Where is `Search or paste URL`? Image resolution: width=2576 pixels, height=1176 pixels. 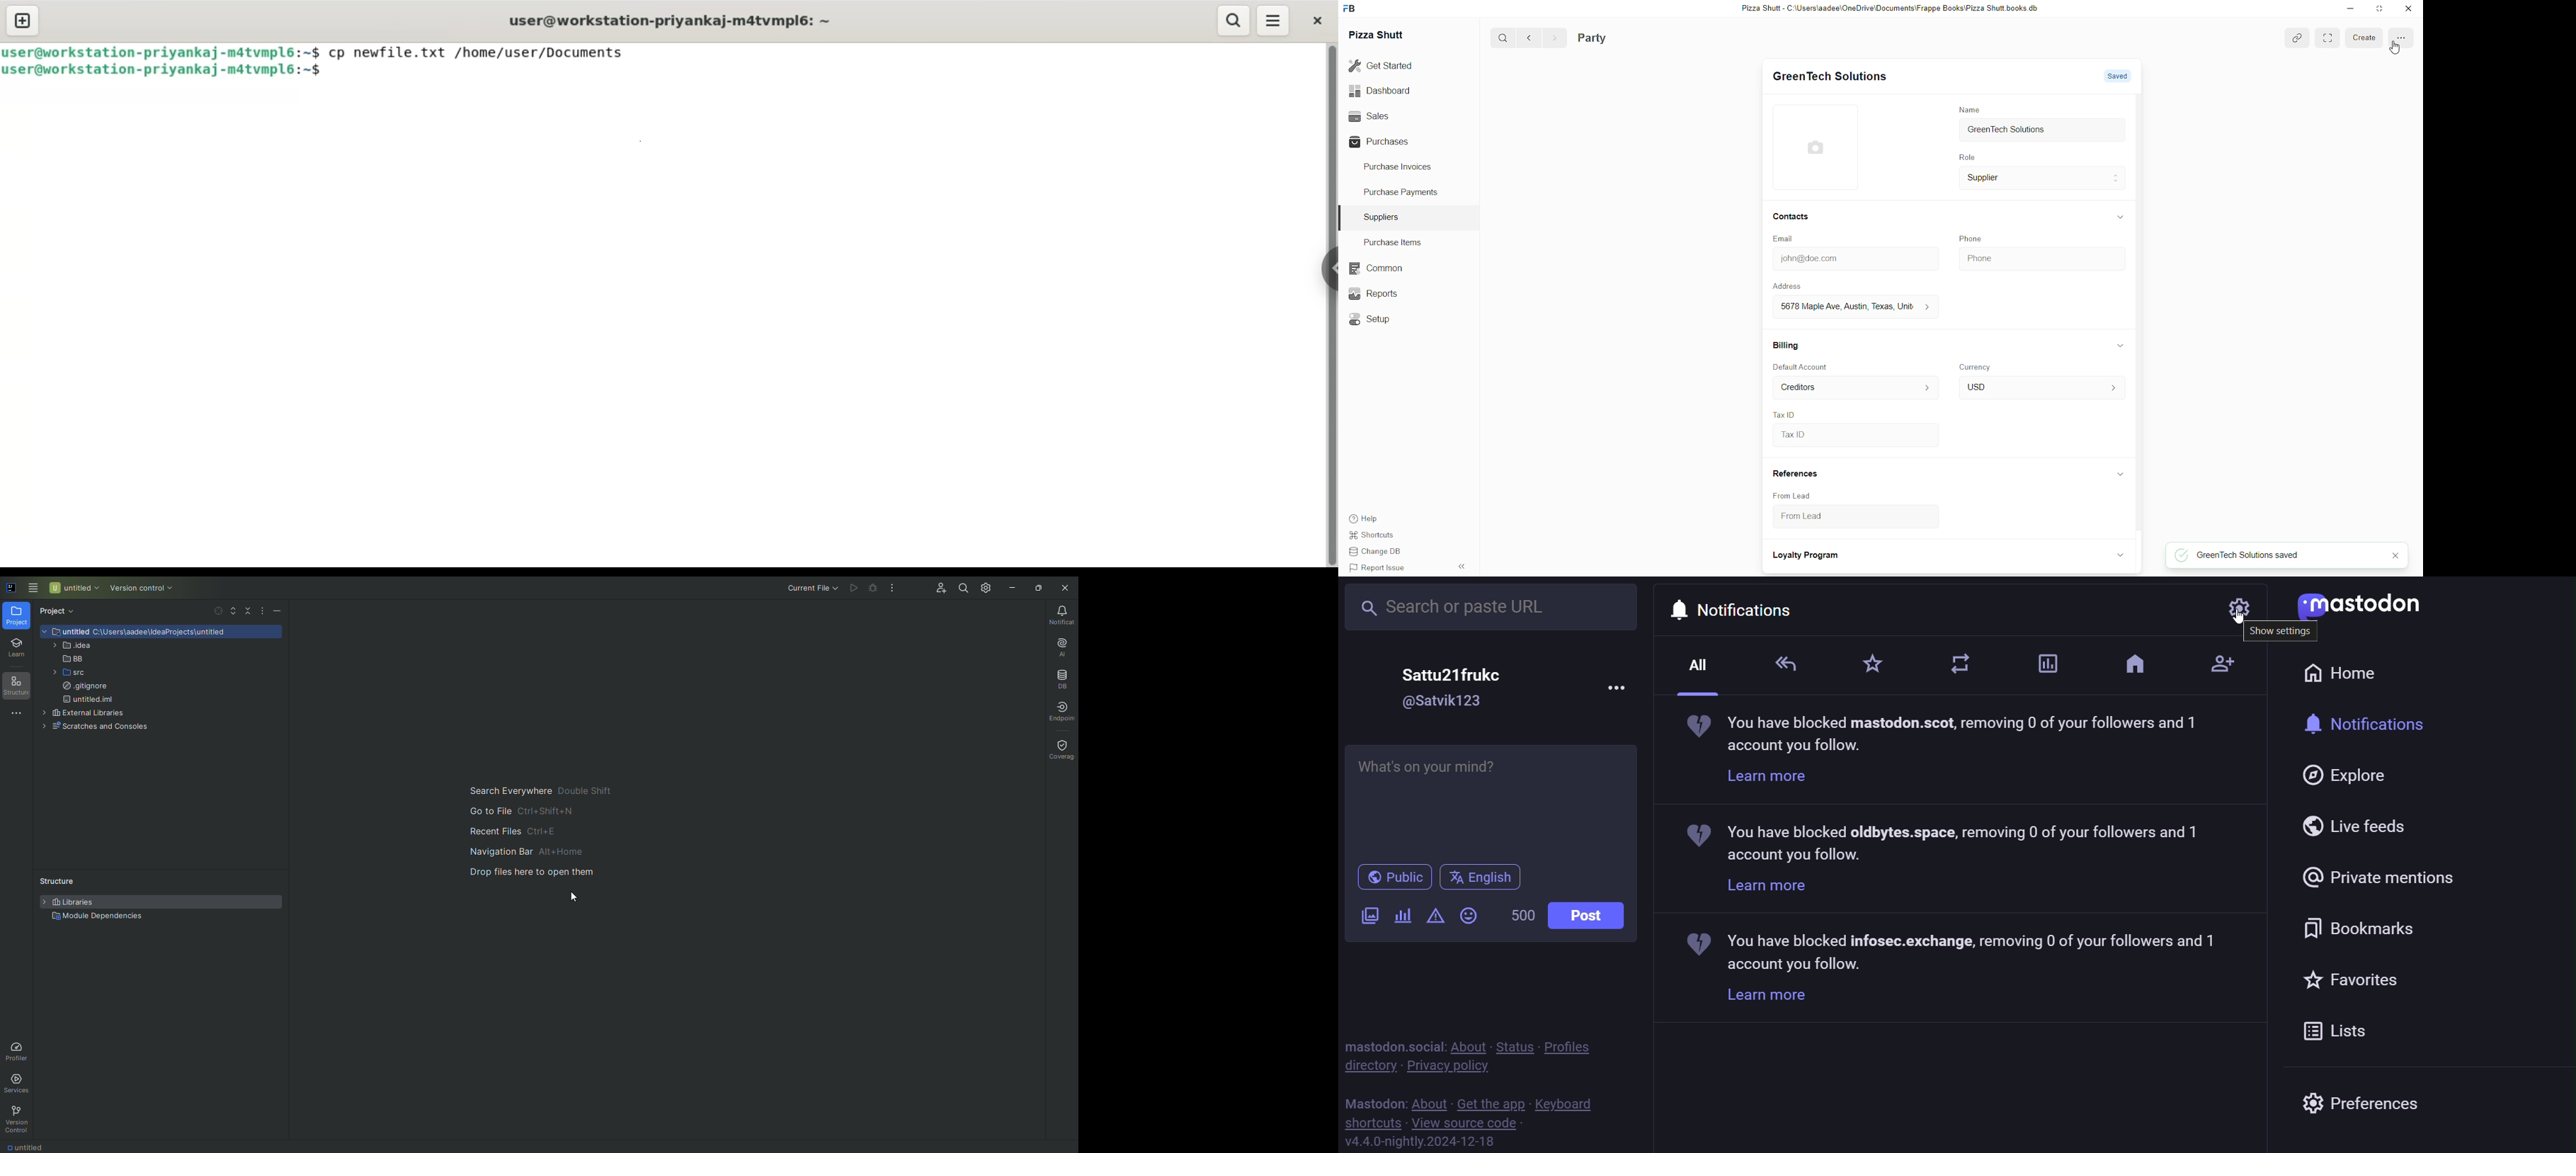
Search or paste URL is located at coordinates (1493, 607).